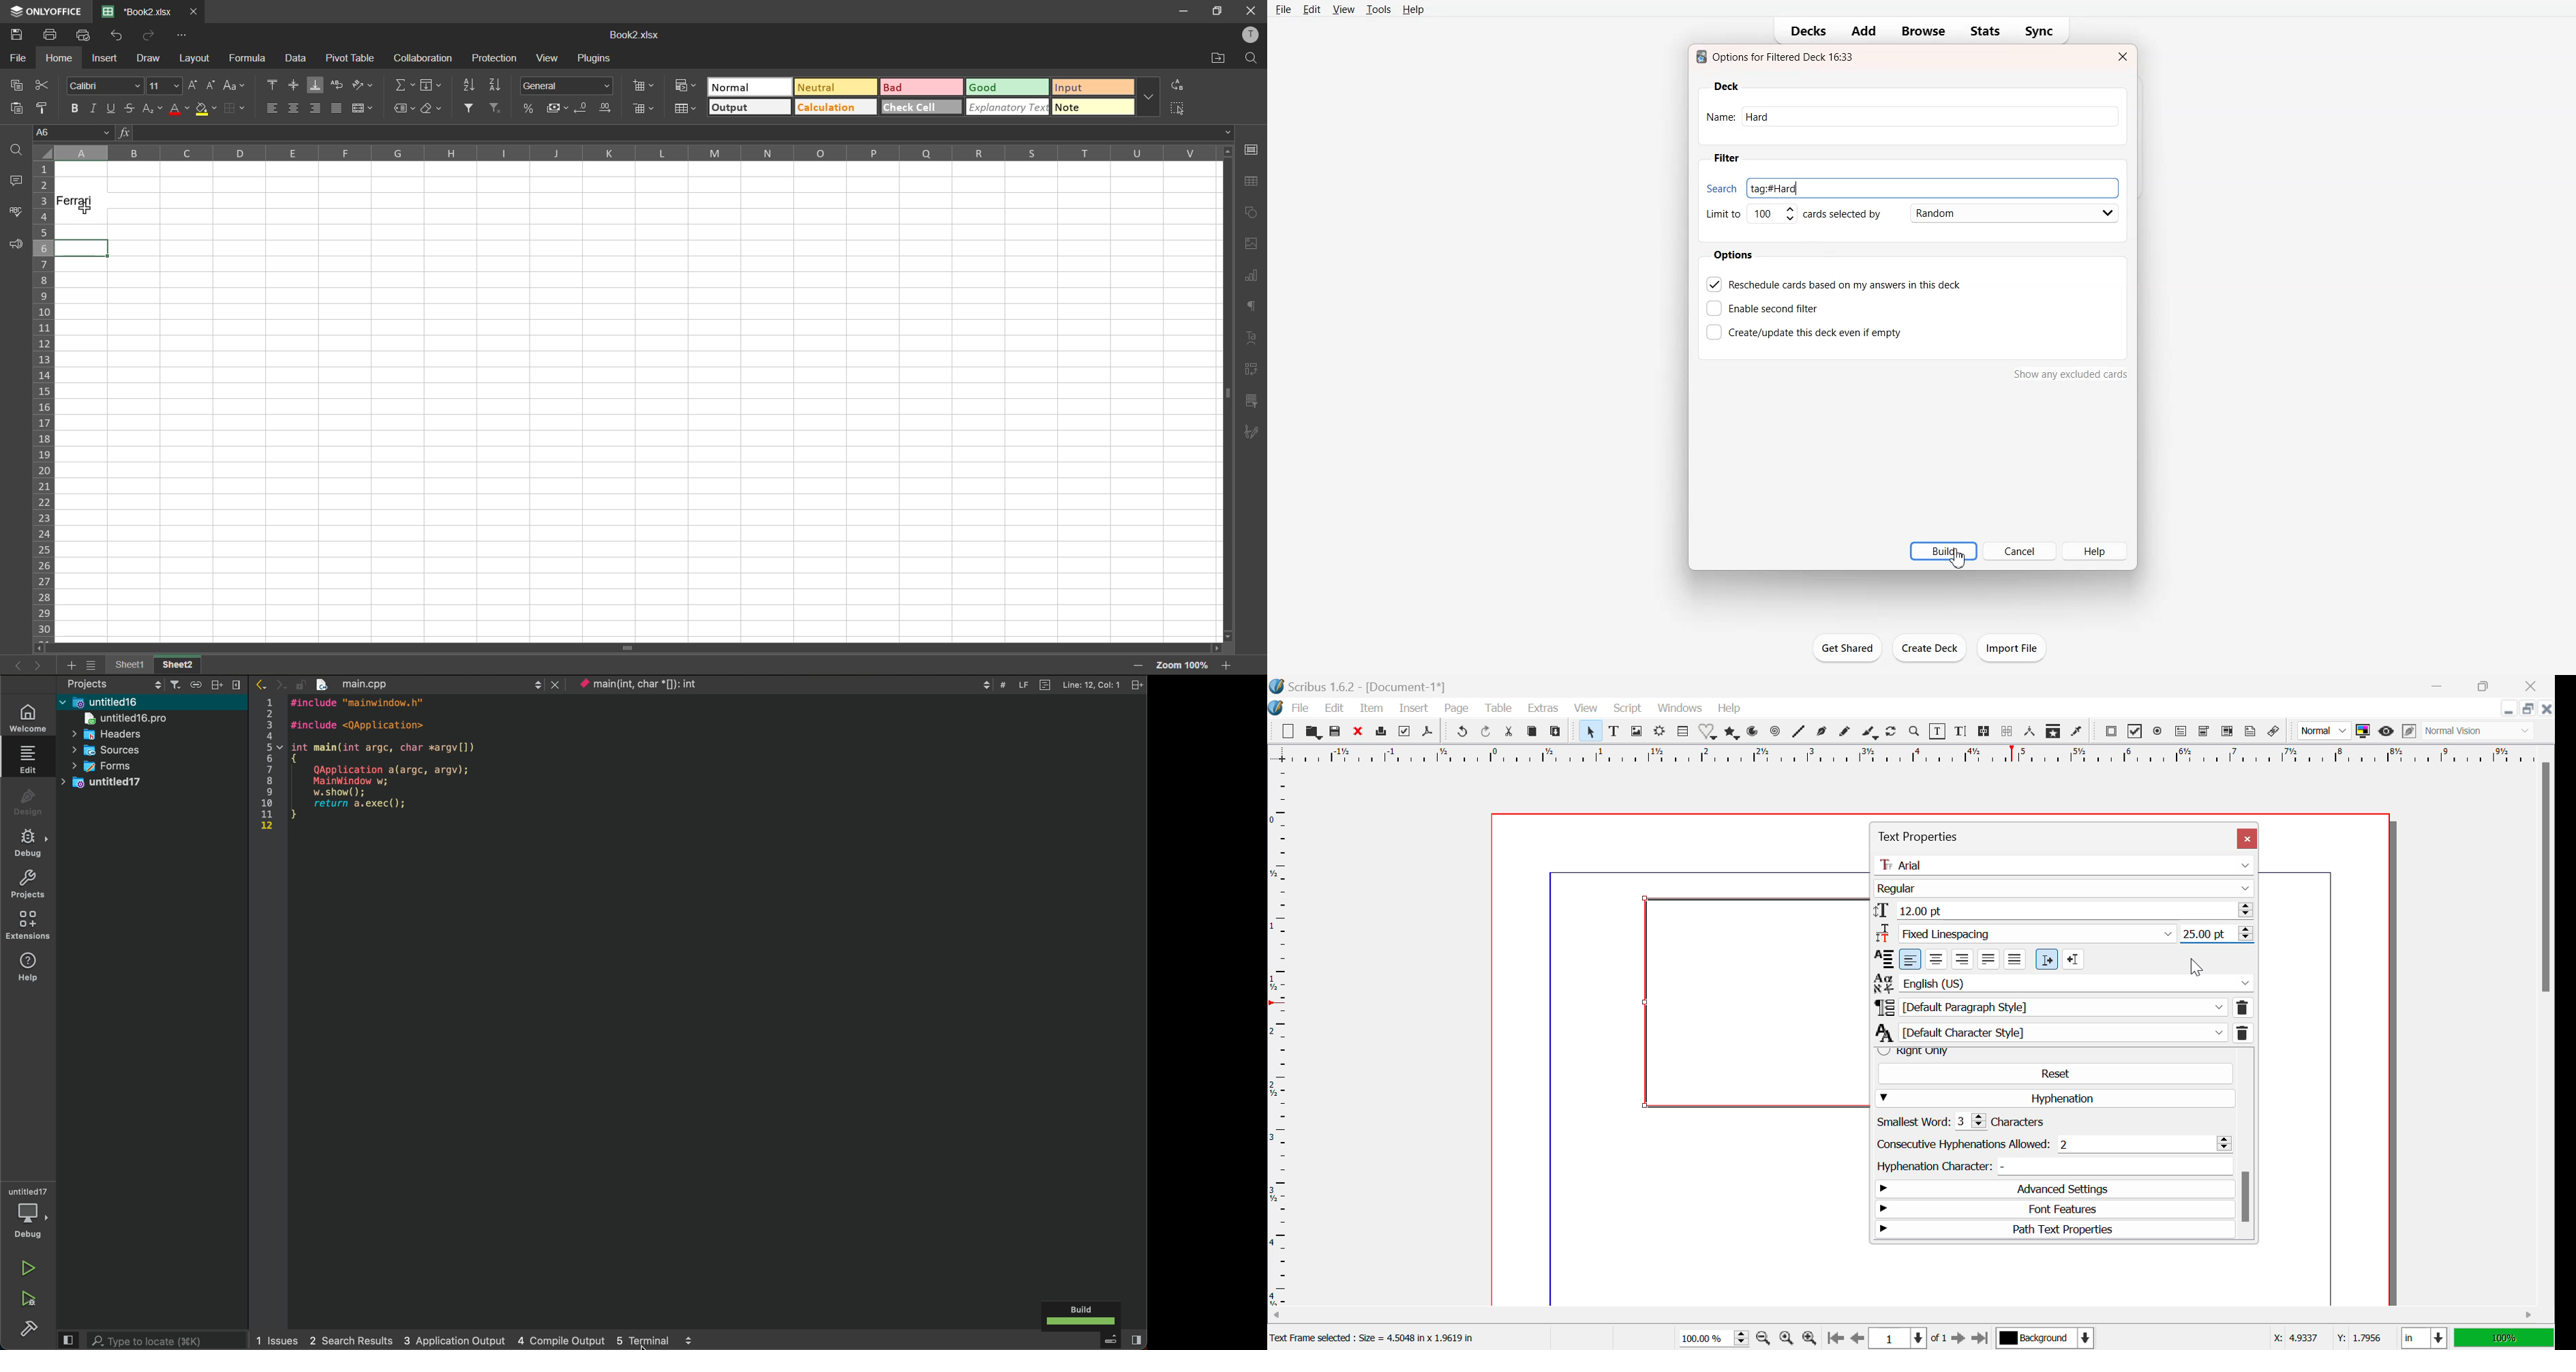 The image size is (2576, 1372). What do you see at coordinates (1223, 665) in the screenshot?
I see `zoom in` at bounding box center [1223, 665].